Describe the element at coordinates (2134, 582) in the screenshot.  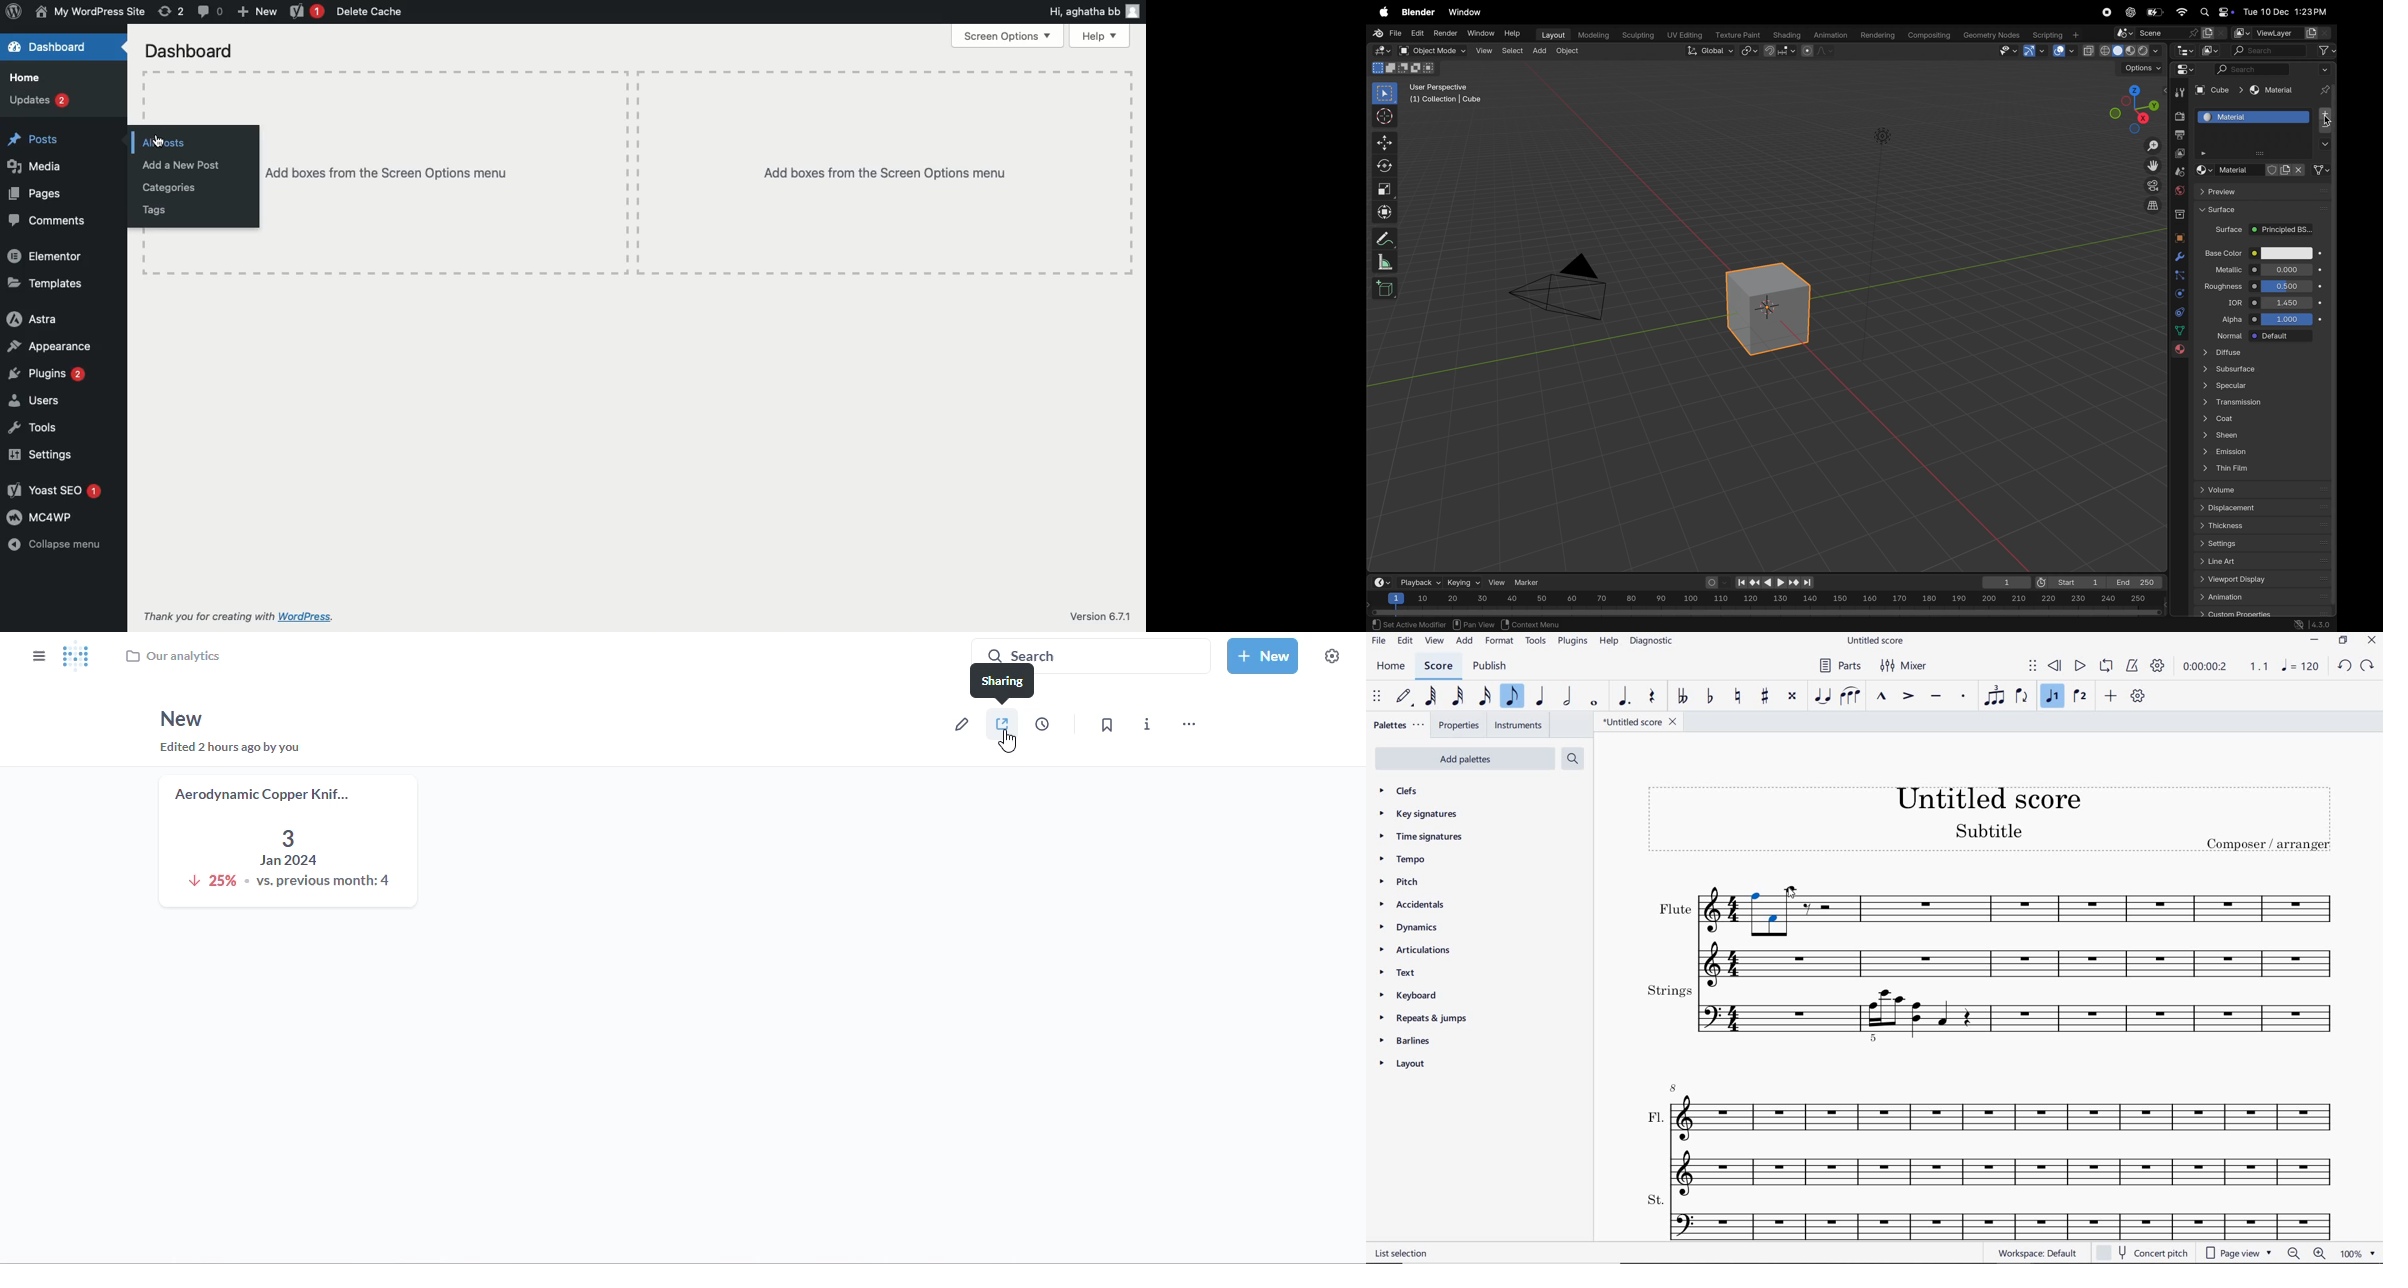
I see `end 250` at that location.